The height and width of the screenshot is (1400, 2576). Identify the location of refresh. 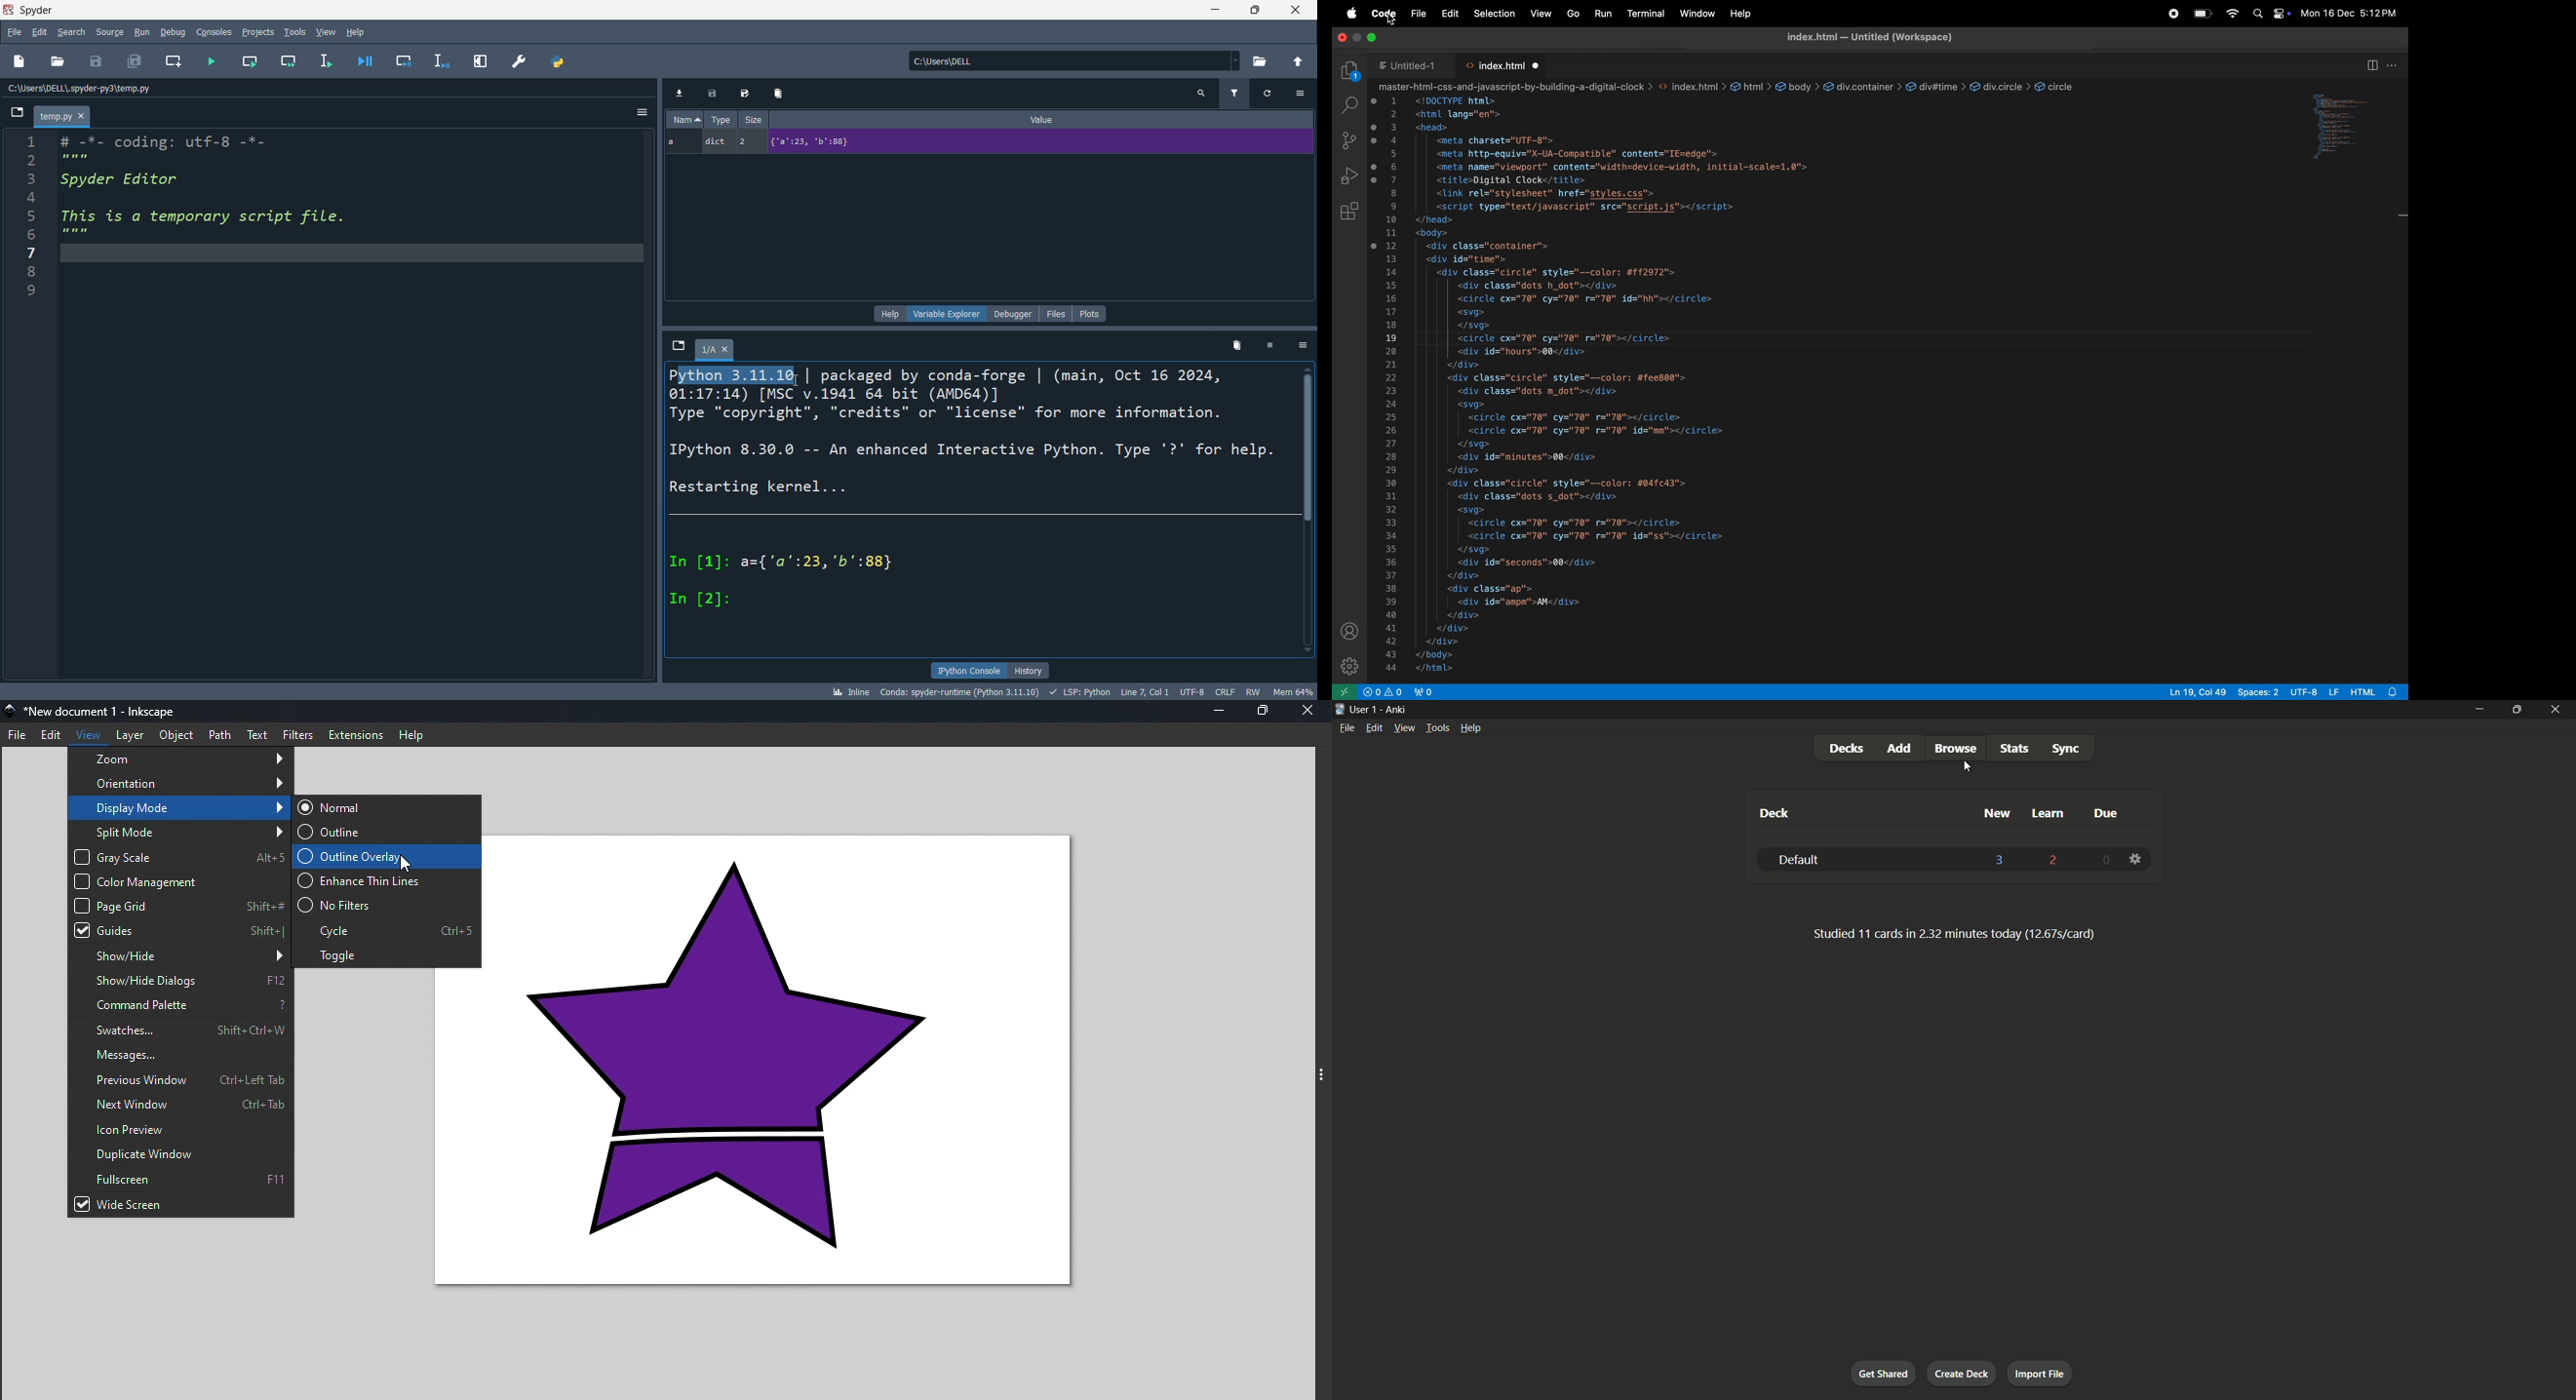
(1274, 93).